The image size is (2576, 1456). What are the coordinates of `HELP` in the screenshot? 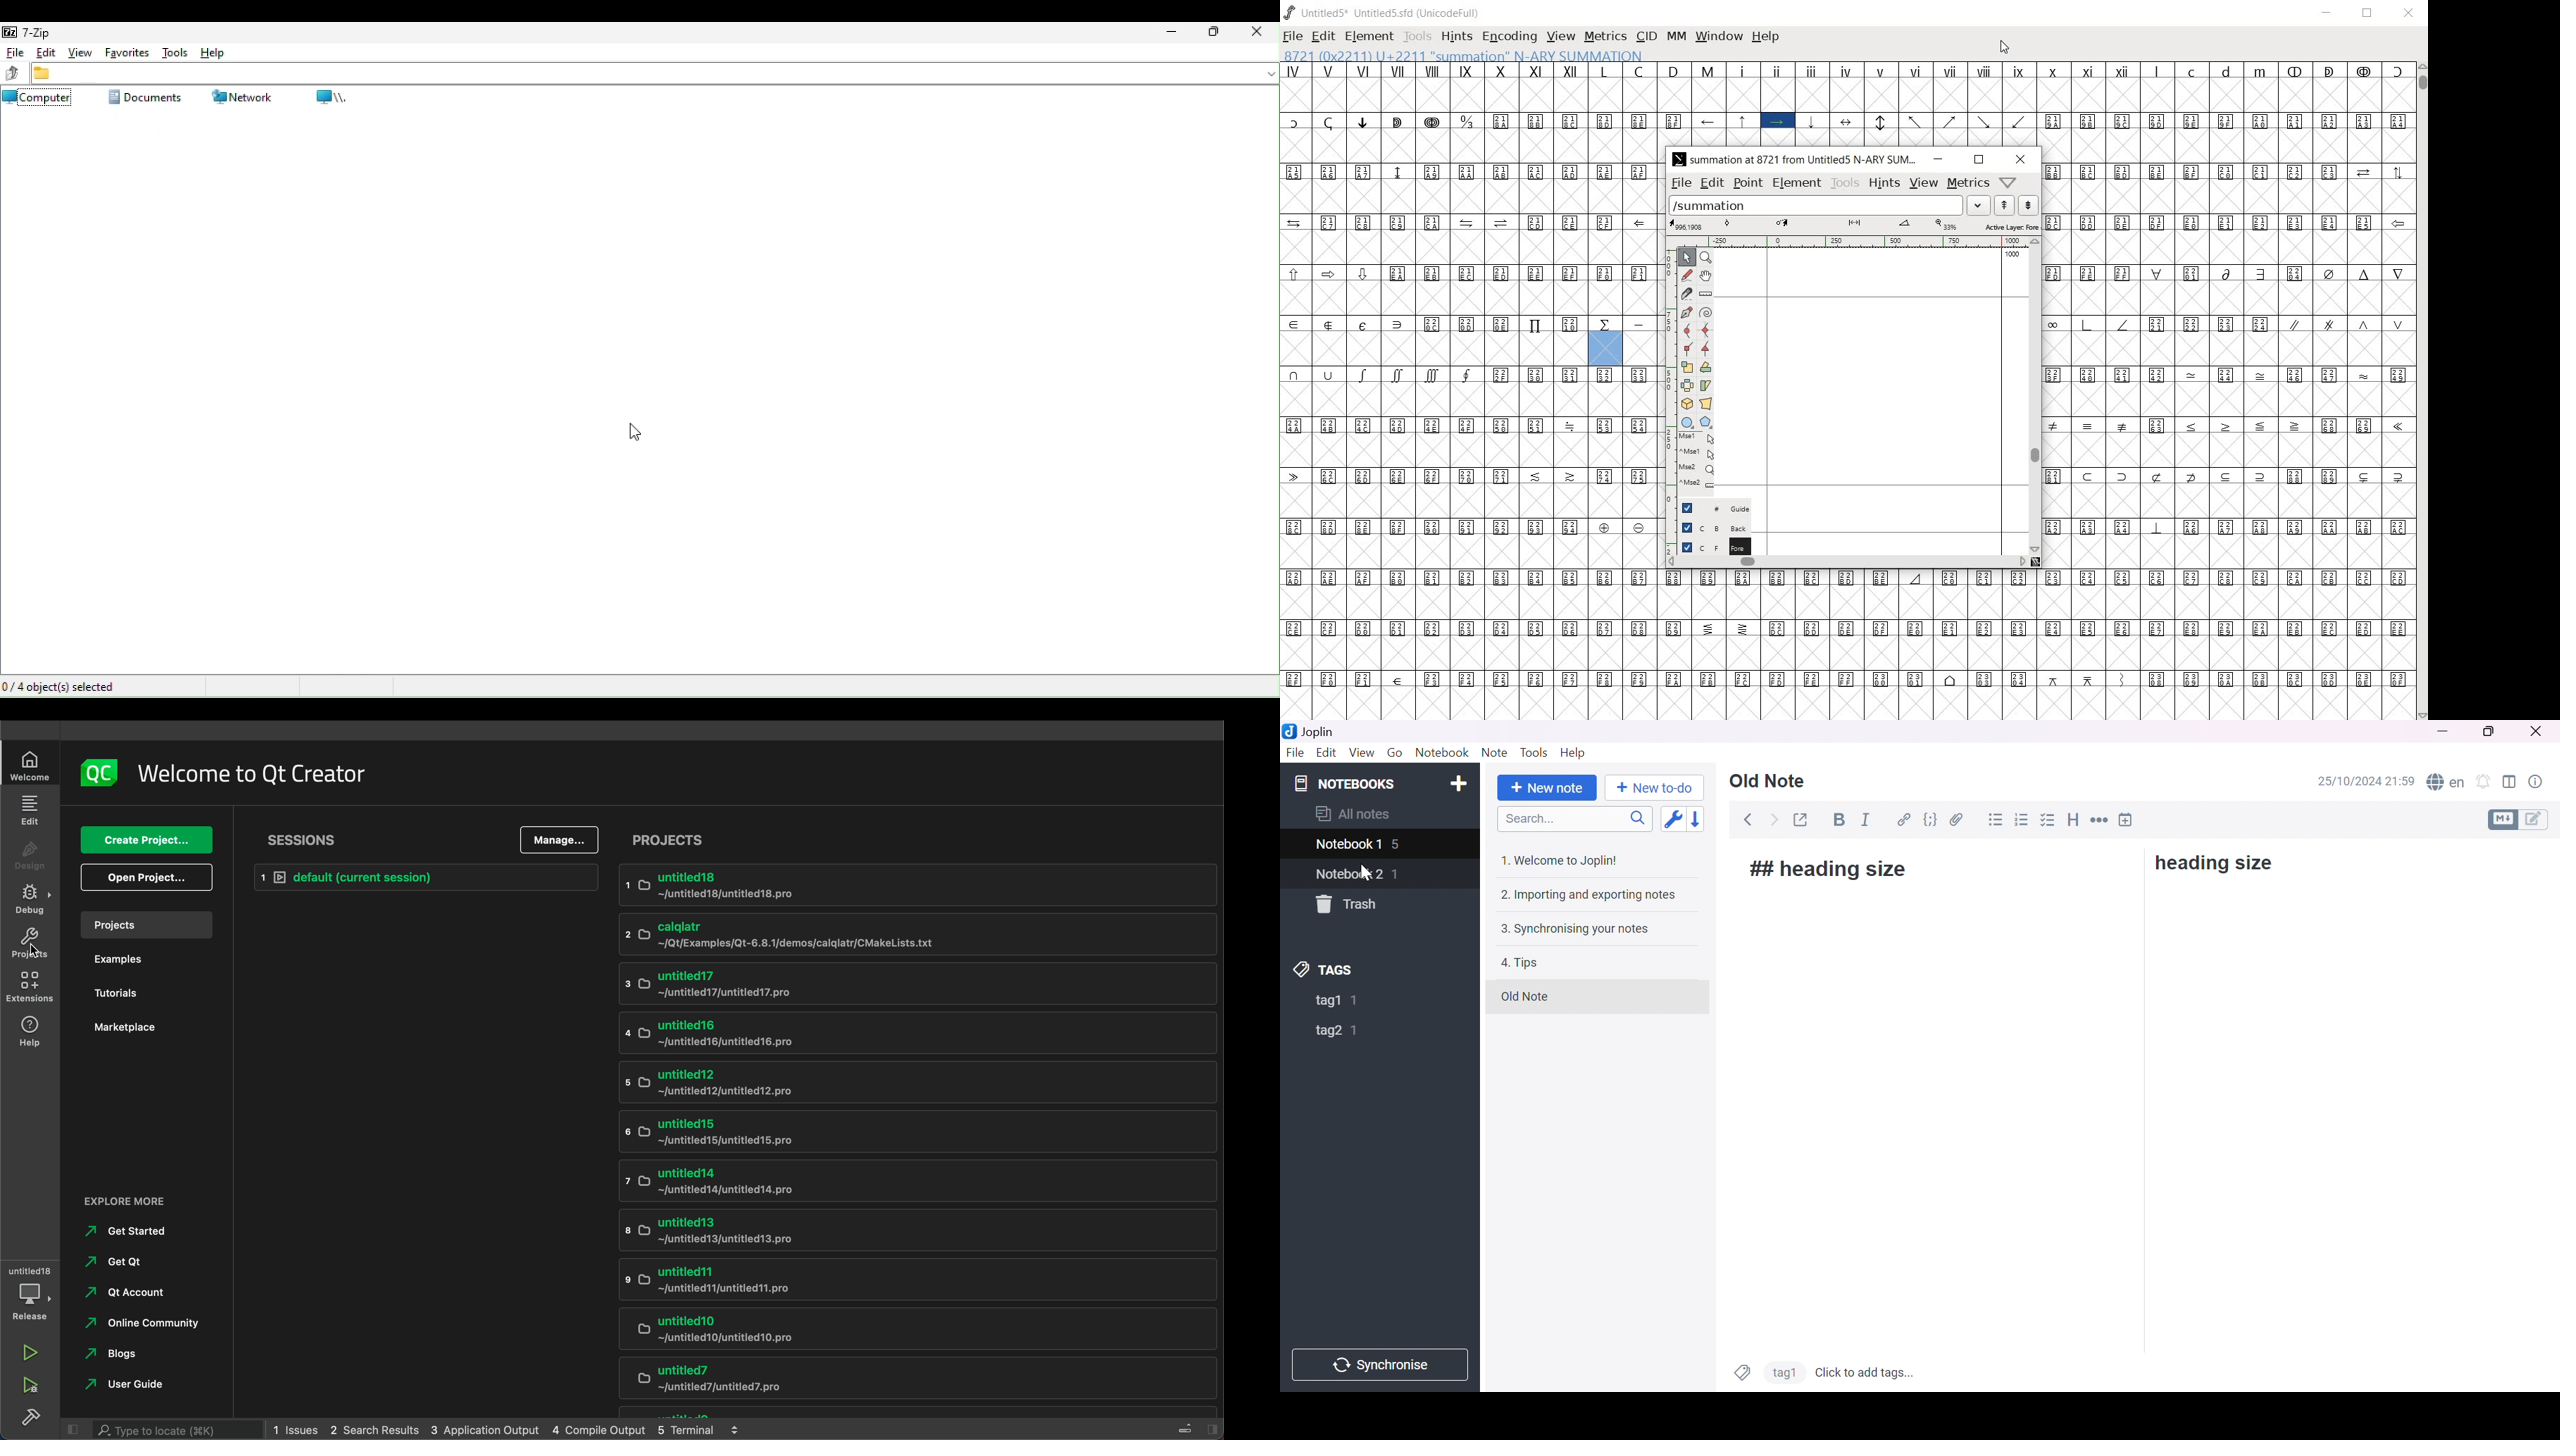 It's located at (1768, 38).